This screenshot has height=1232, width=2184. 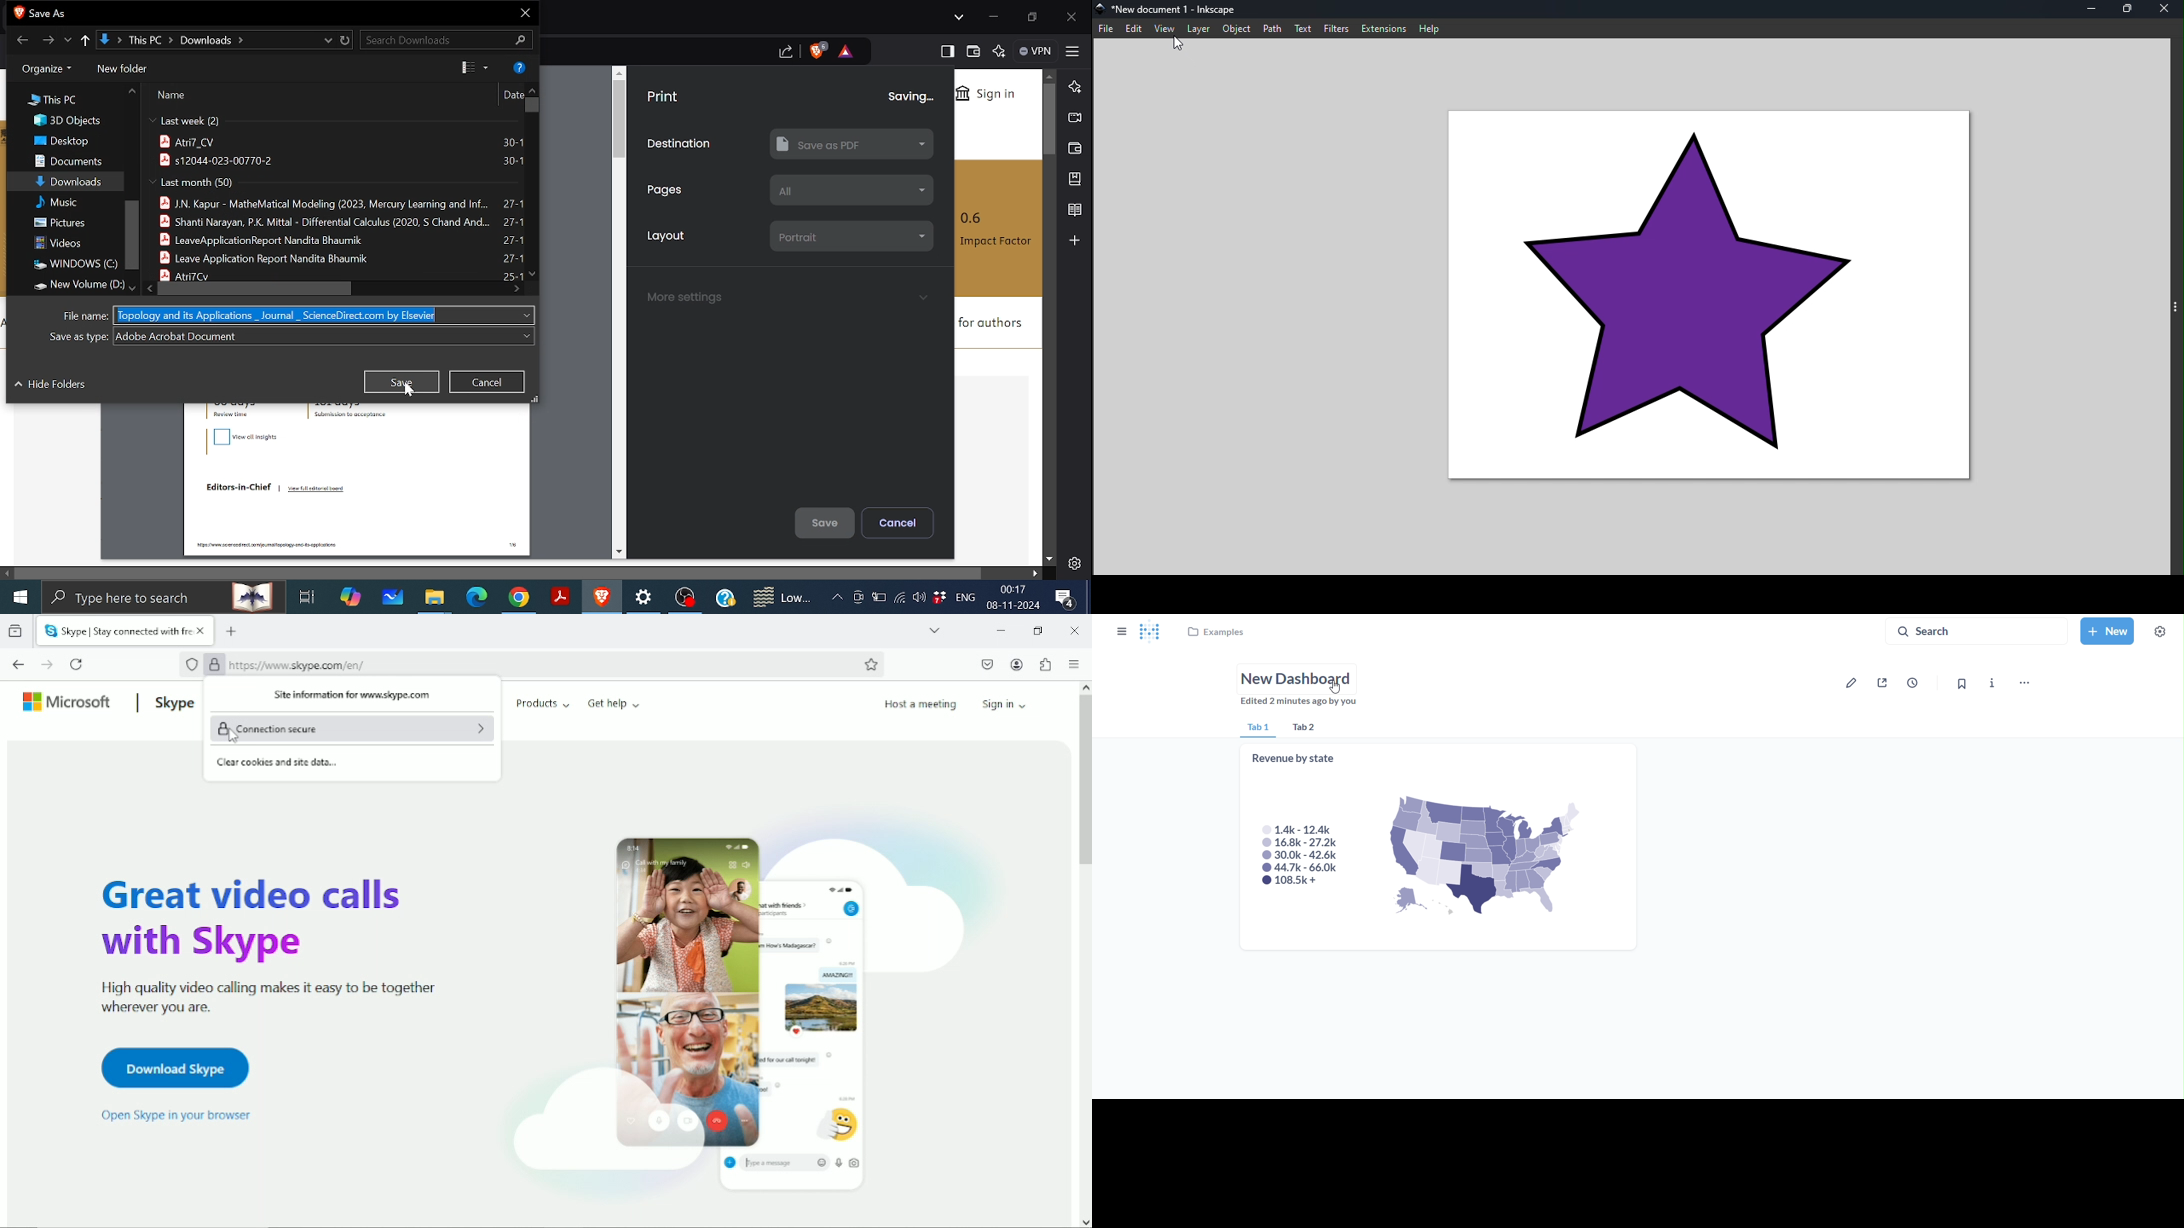 I want to click on Bookmark this page, so click(x=871, y=664).